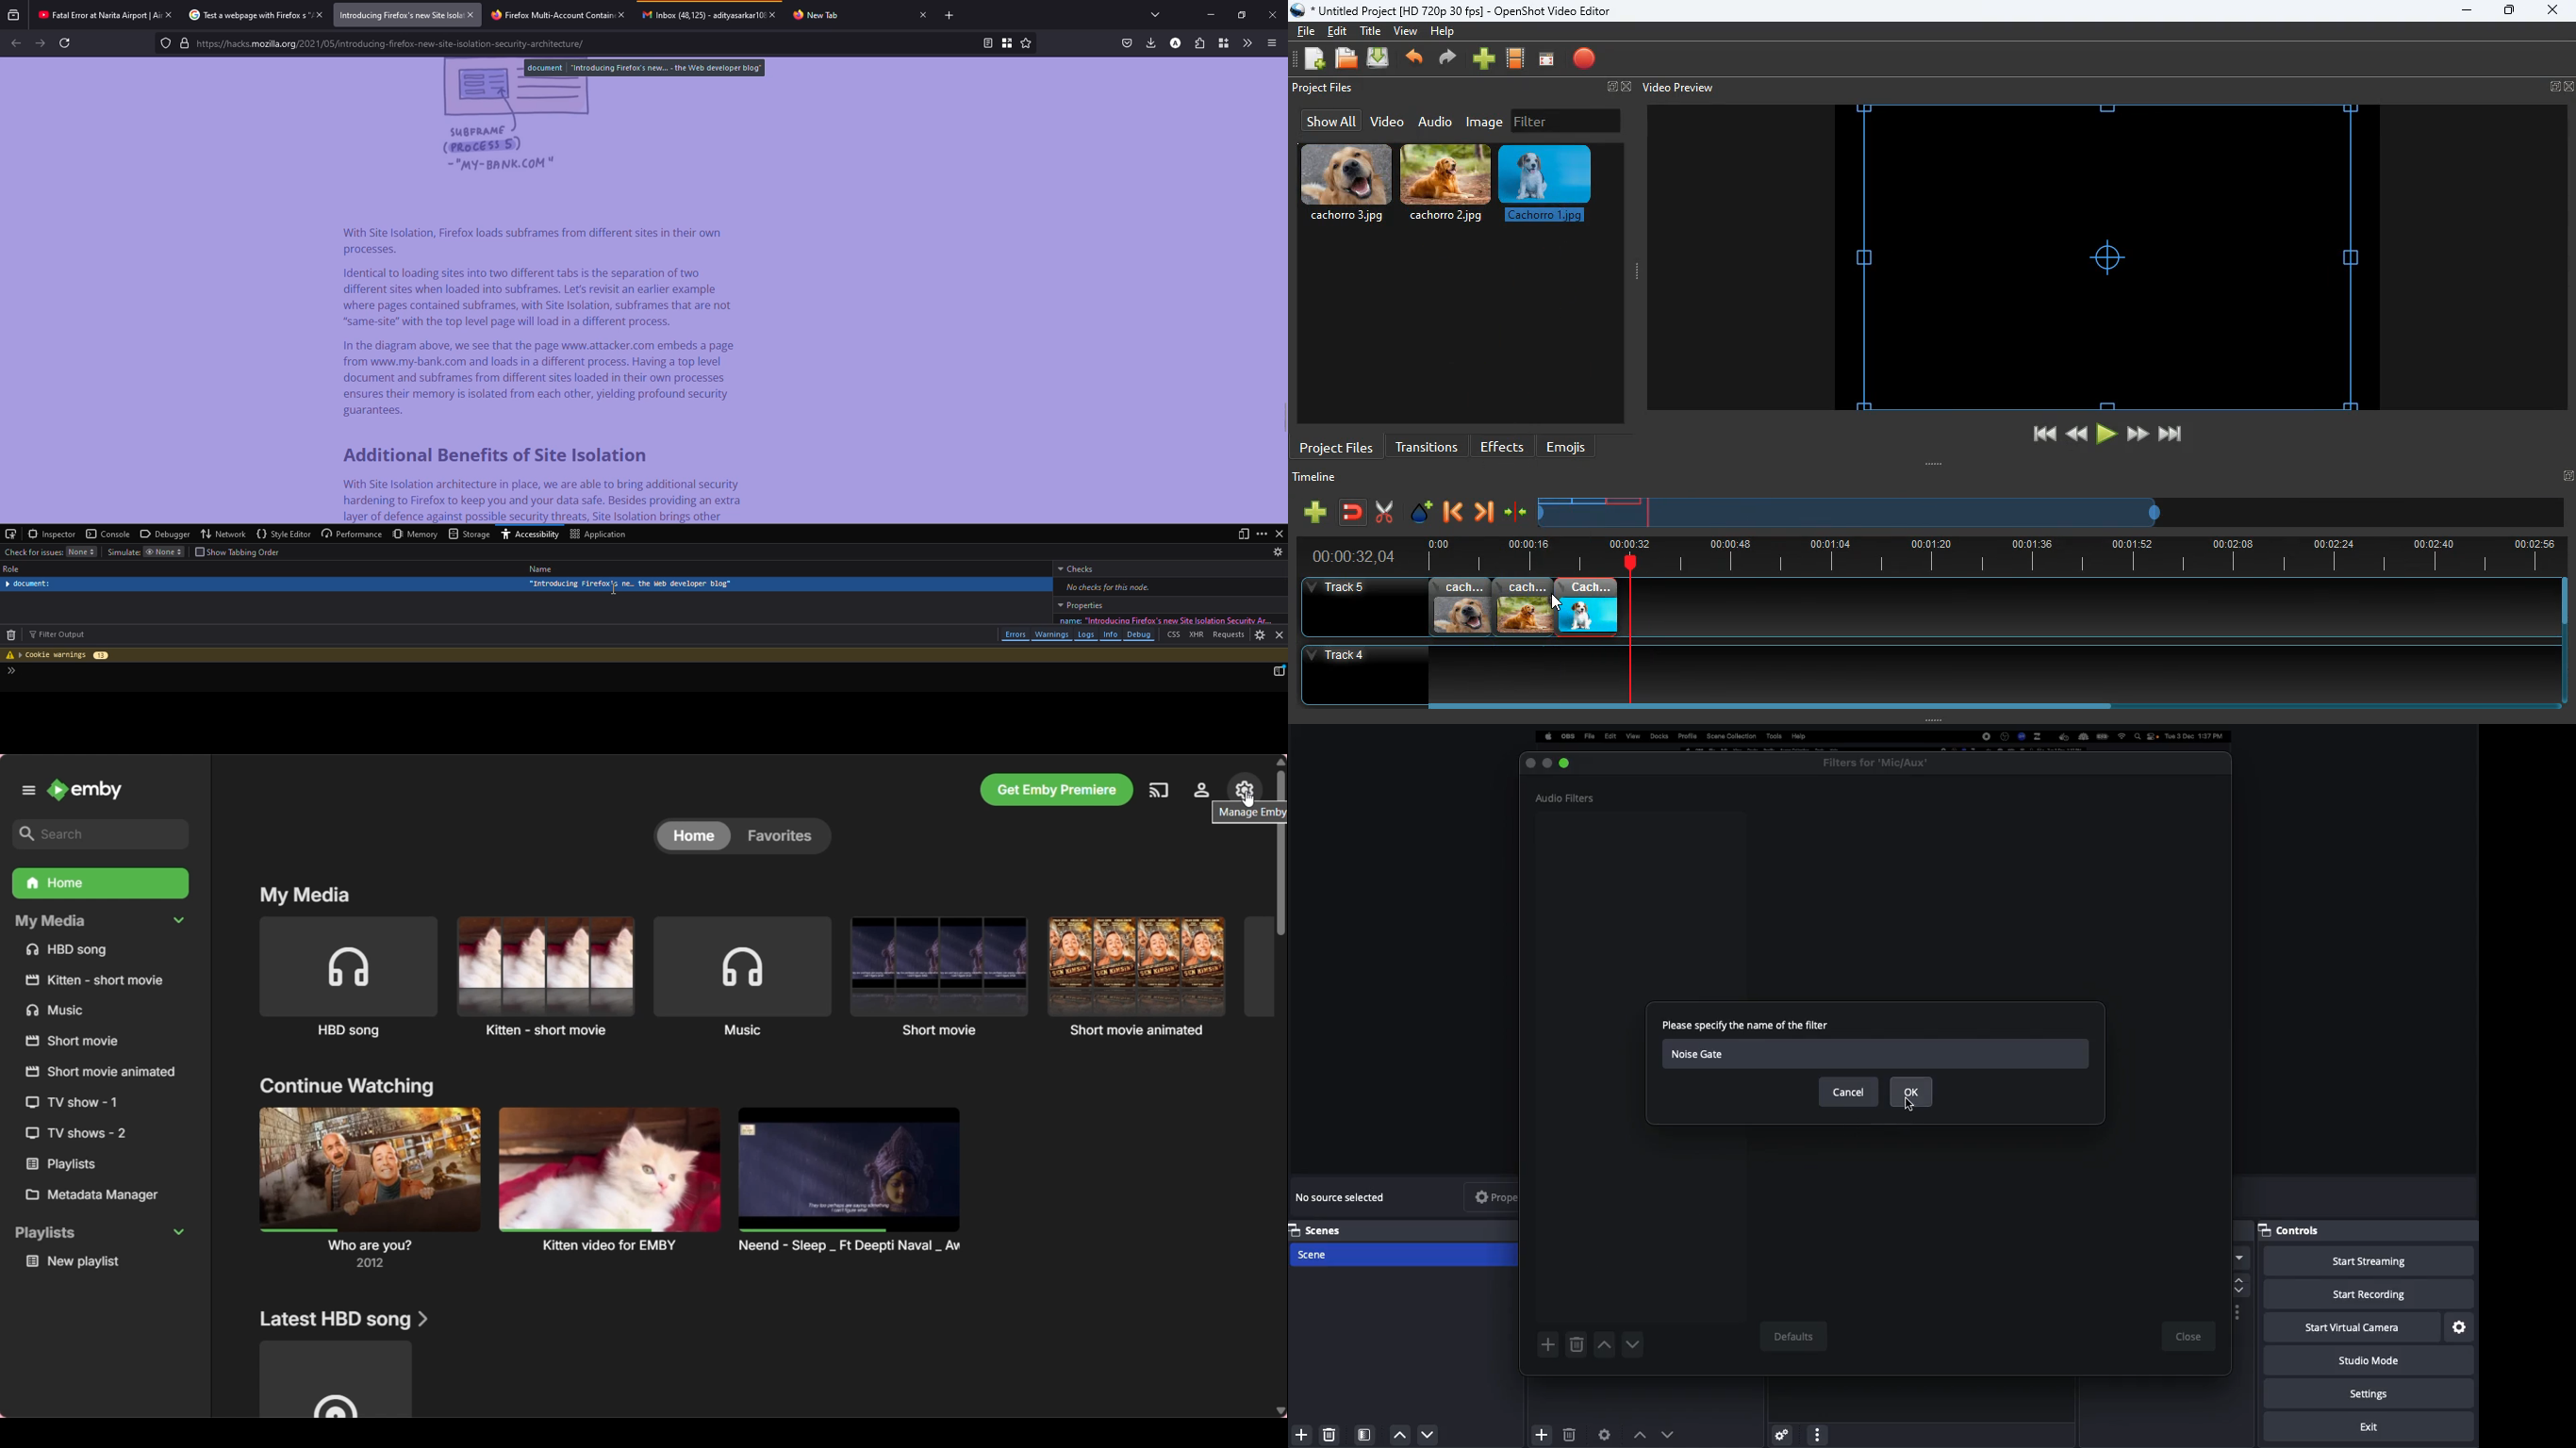 Image resolution: width=2576 pixels, height=1456 pixels. What do you see at coordinates (1569, 1435) in the screenshot?
I see `Delete` at bounding box center [1569, 1435].